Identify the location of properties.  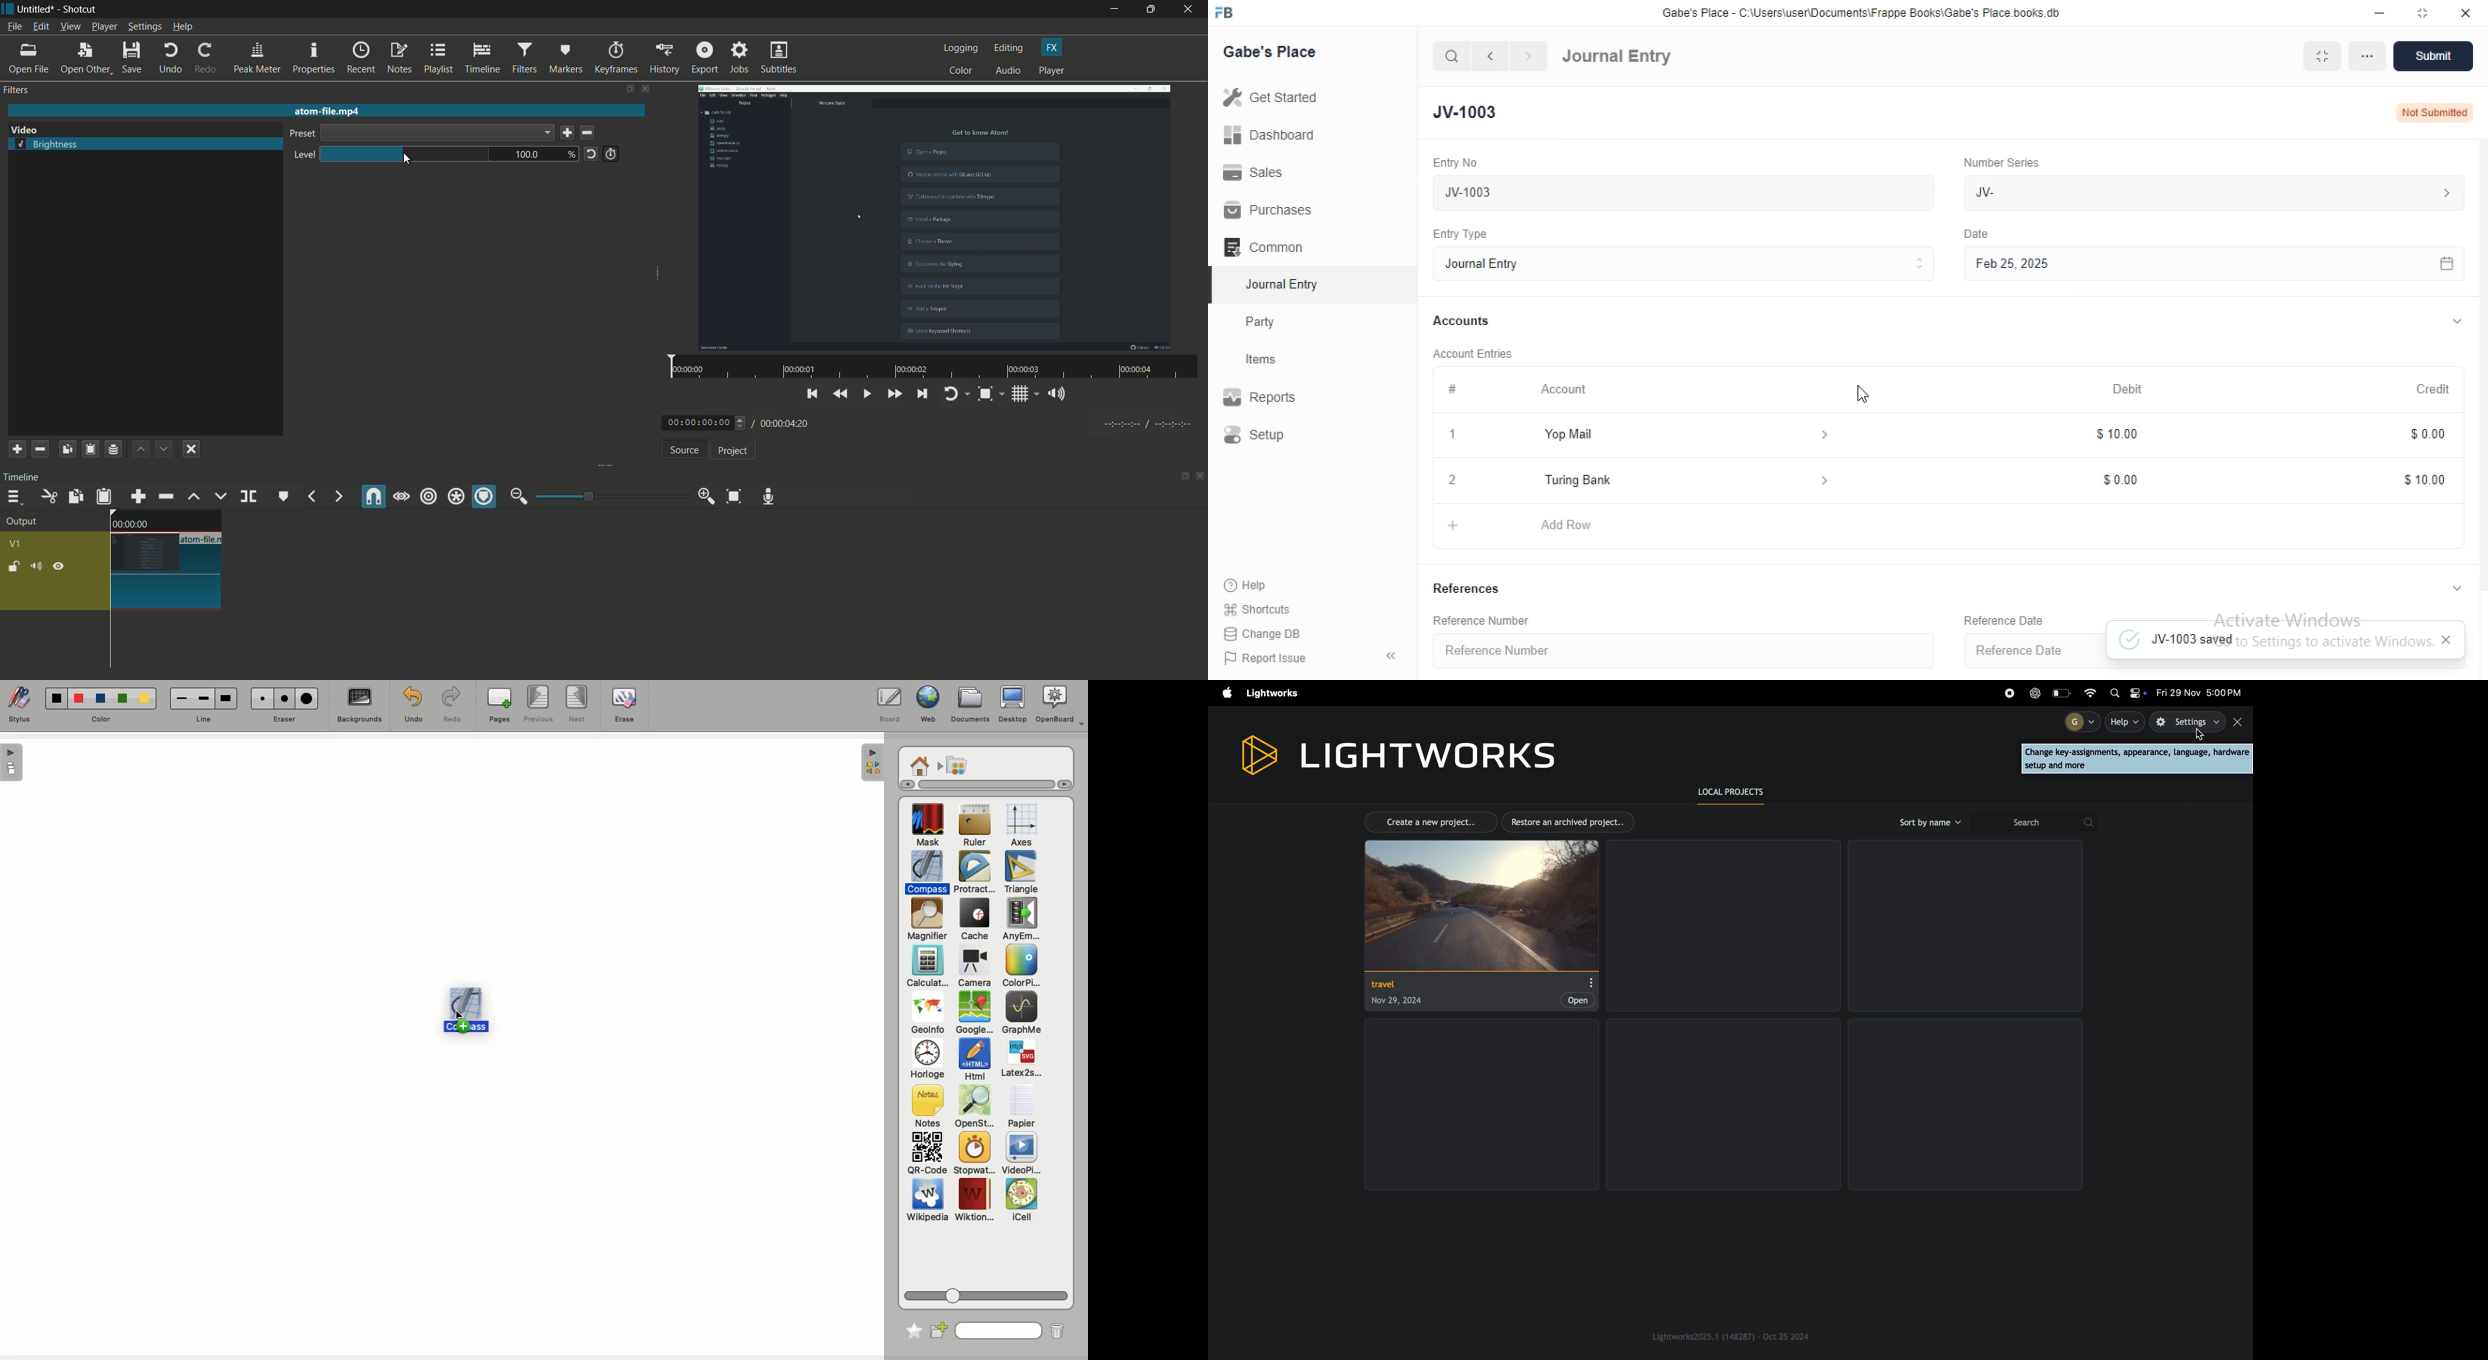
(314, 59).